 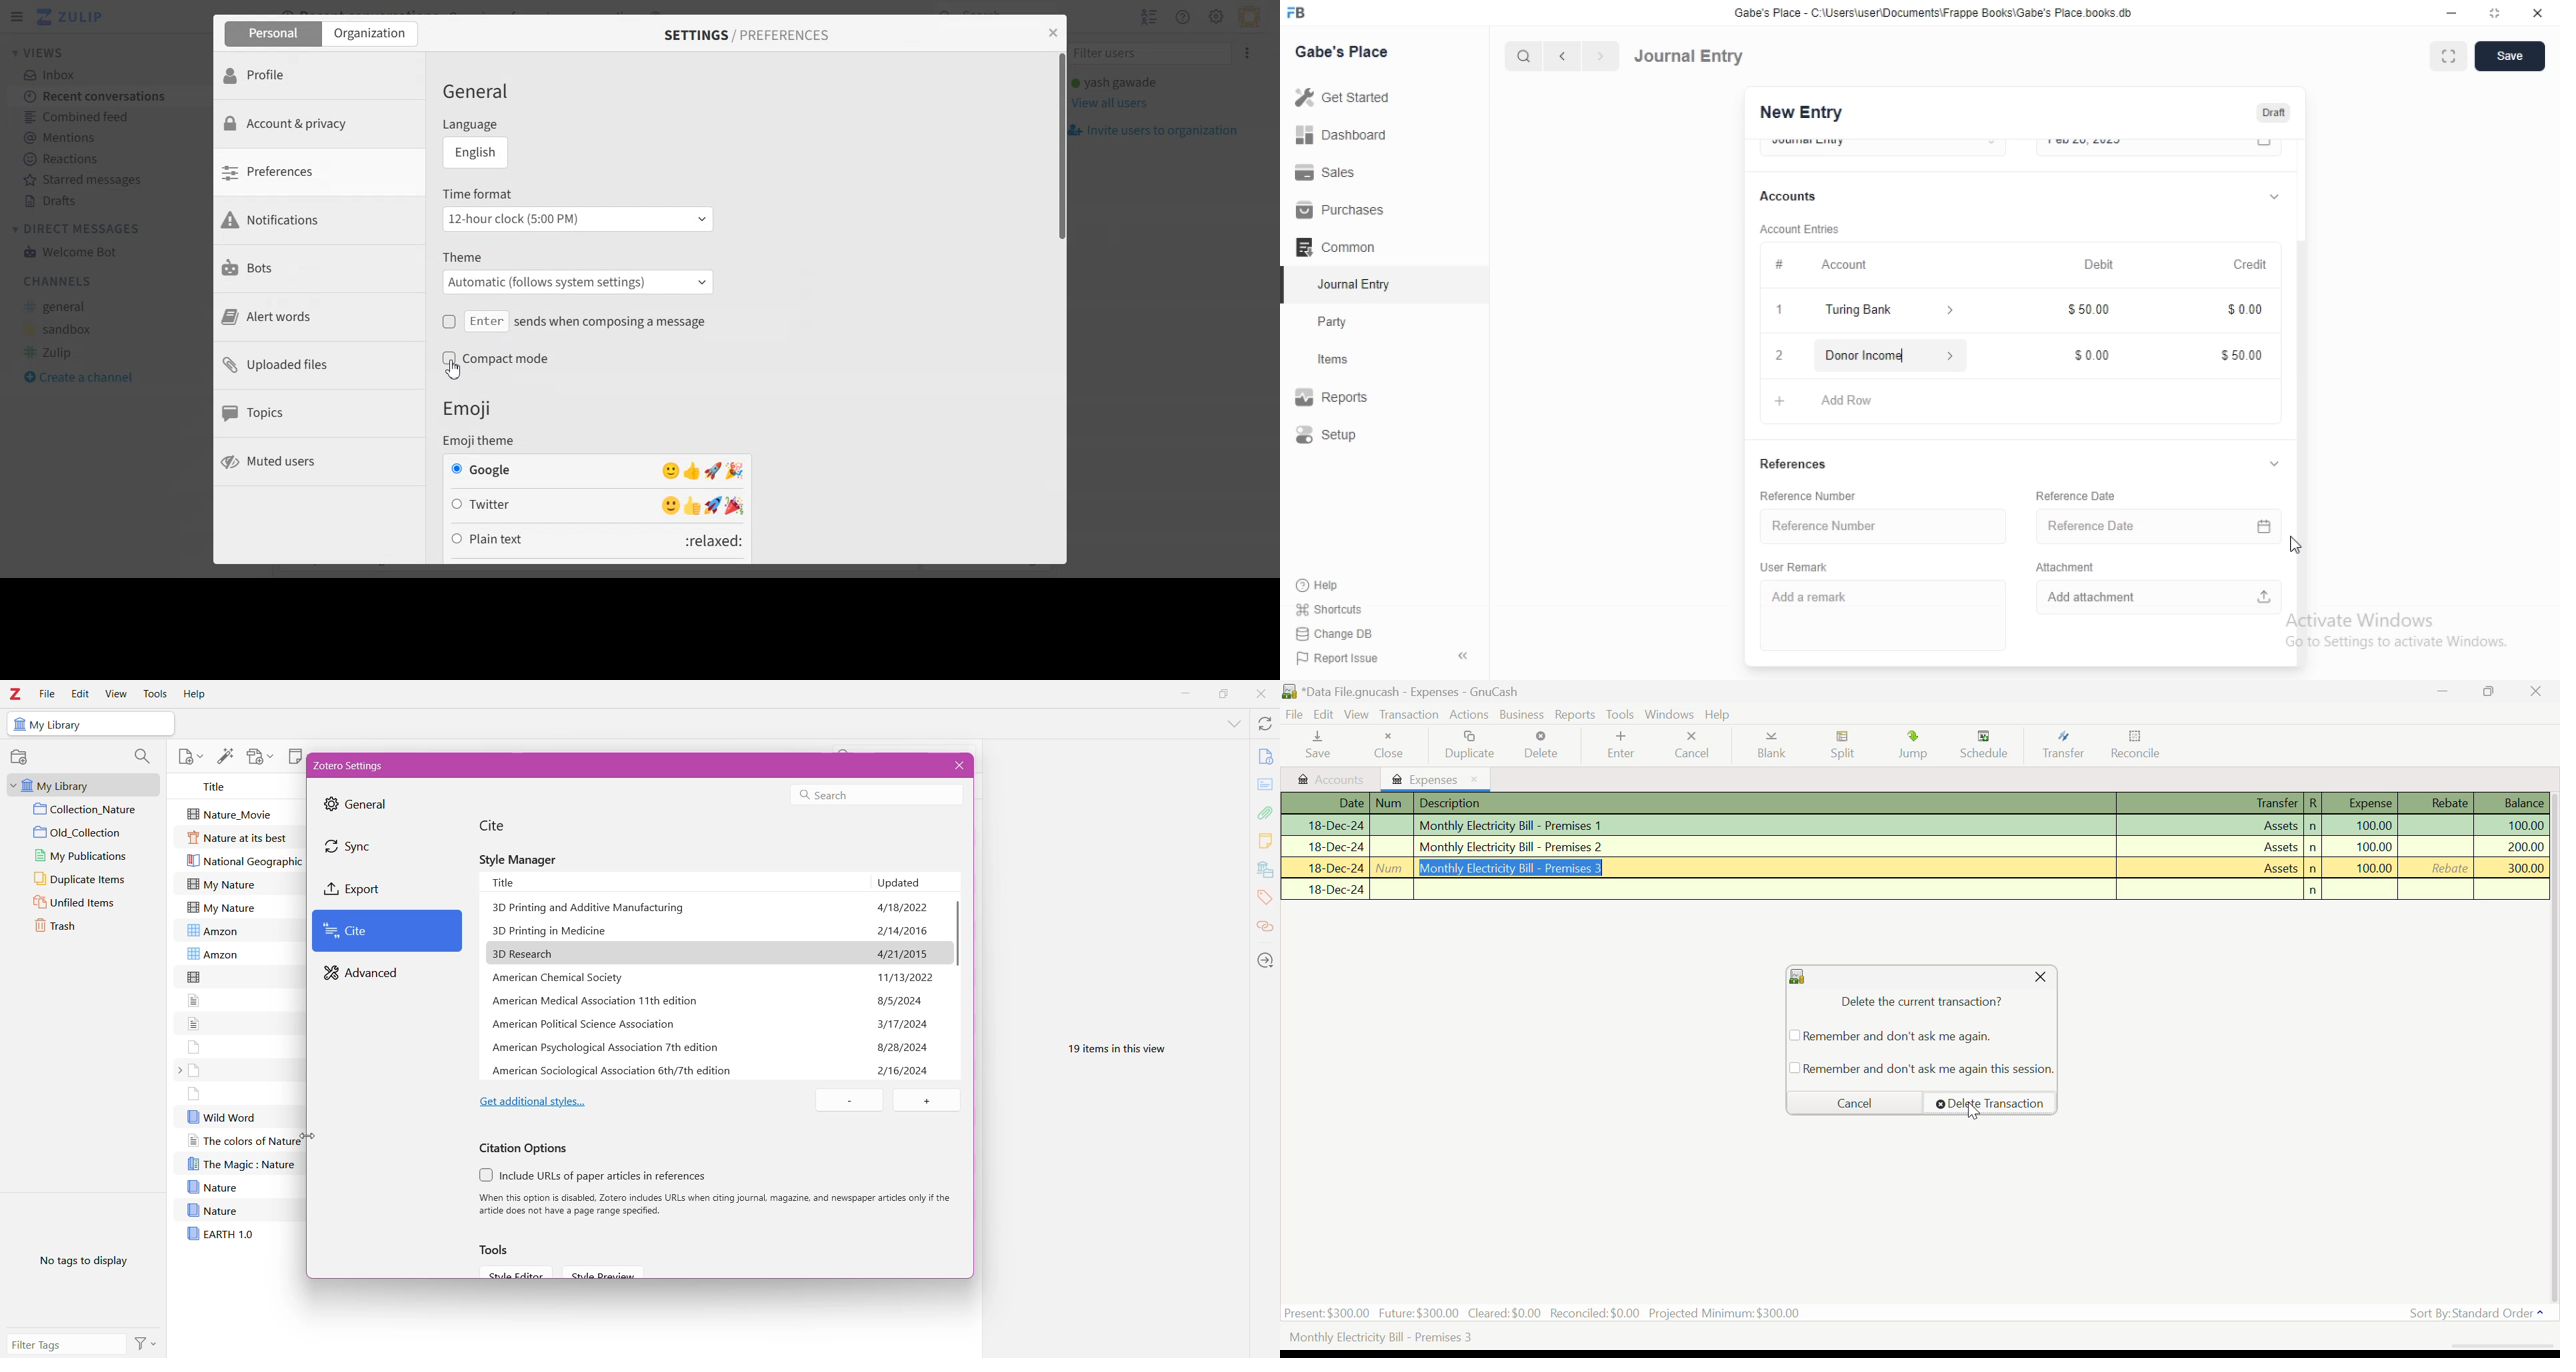 What do you see at coordinates (1232, 723) in the screenshot?
I see `List all Tabs` at bounding box center [1232, 723].